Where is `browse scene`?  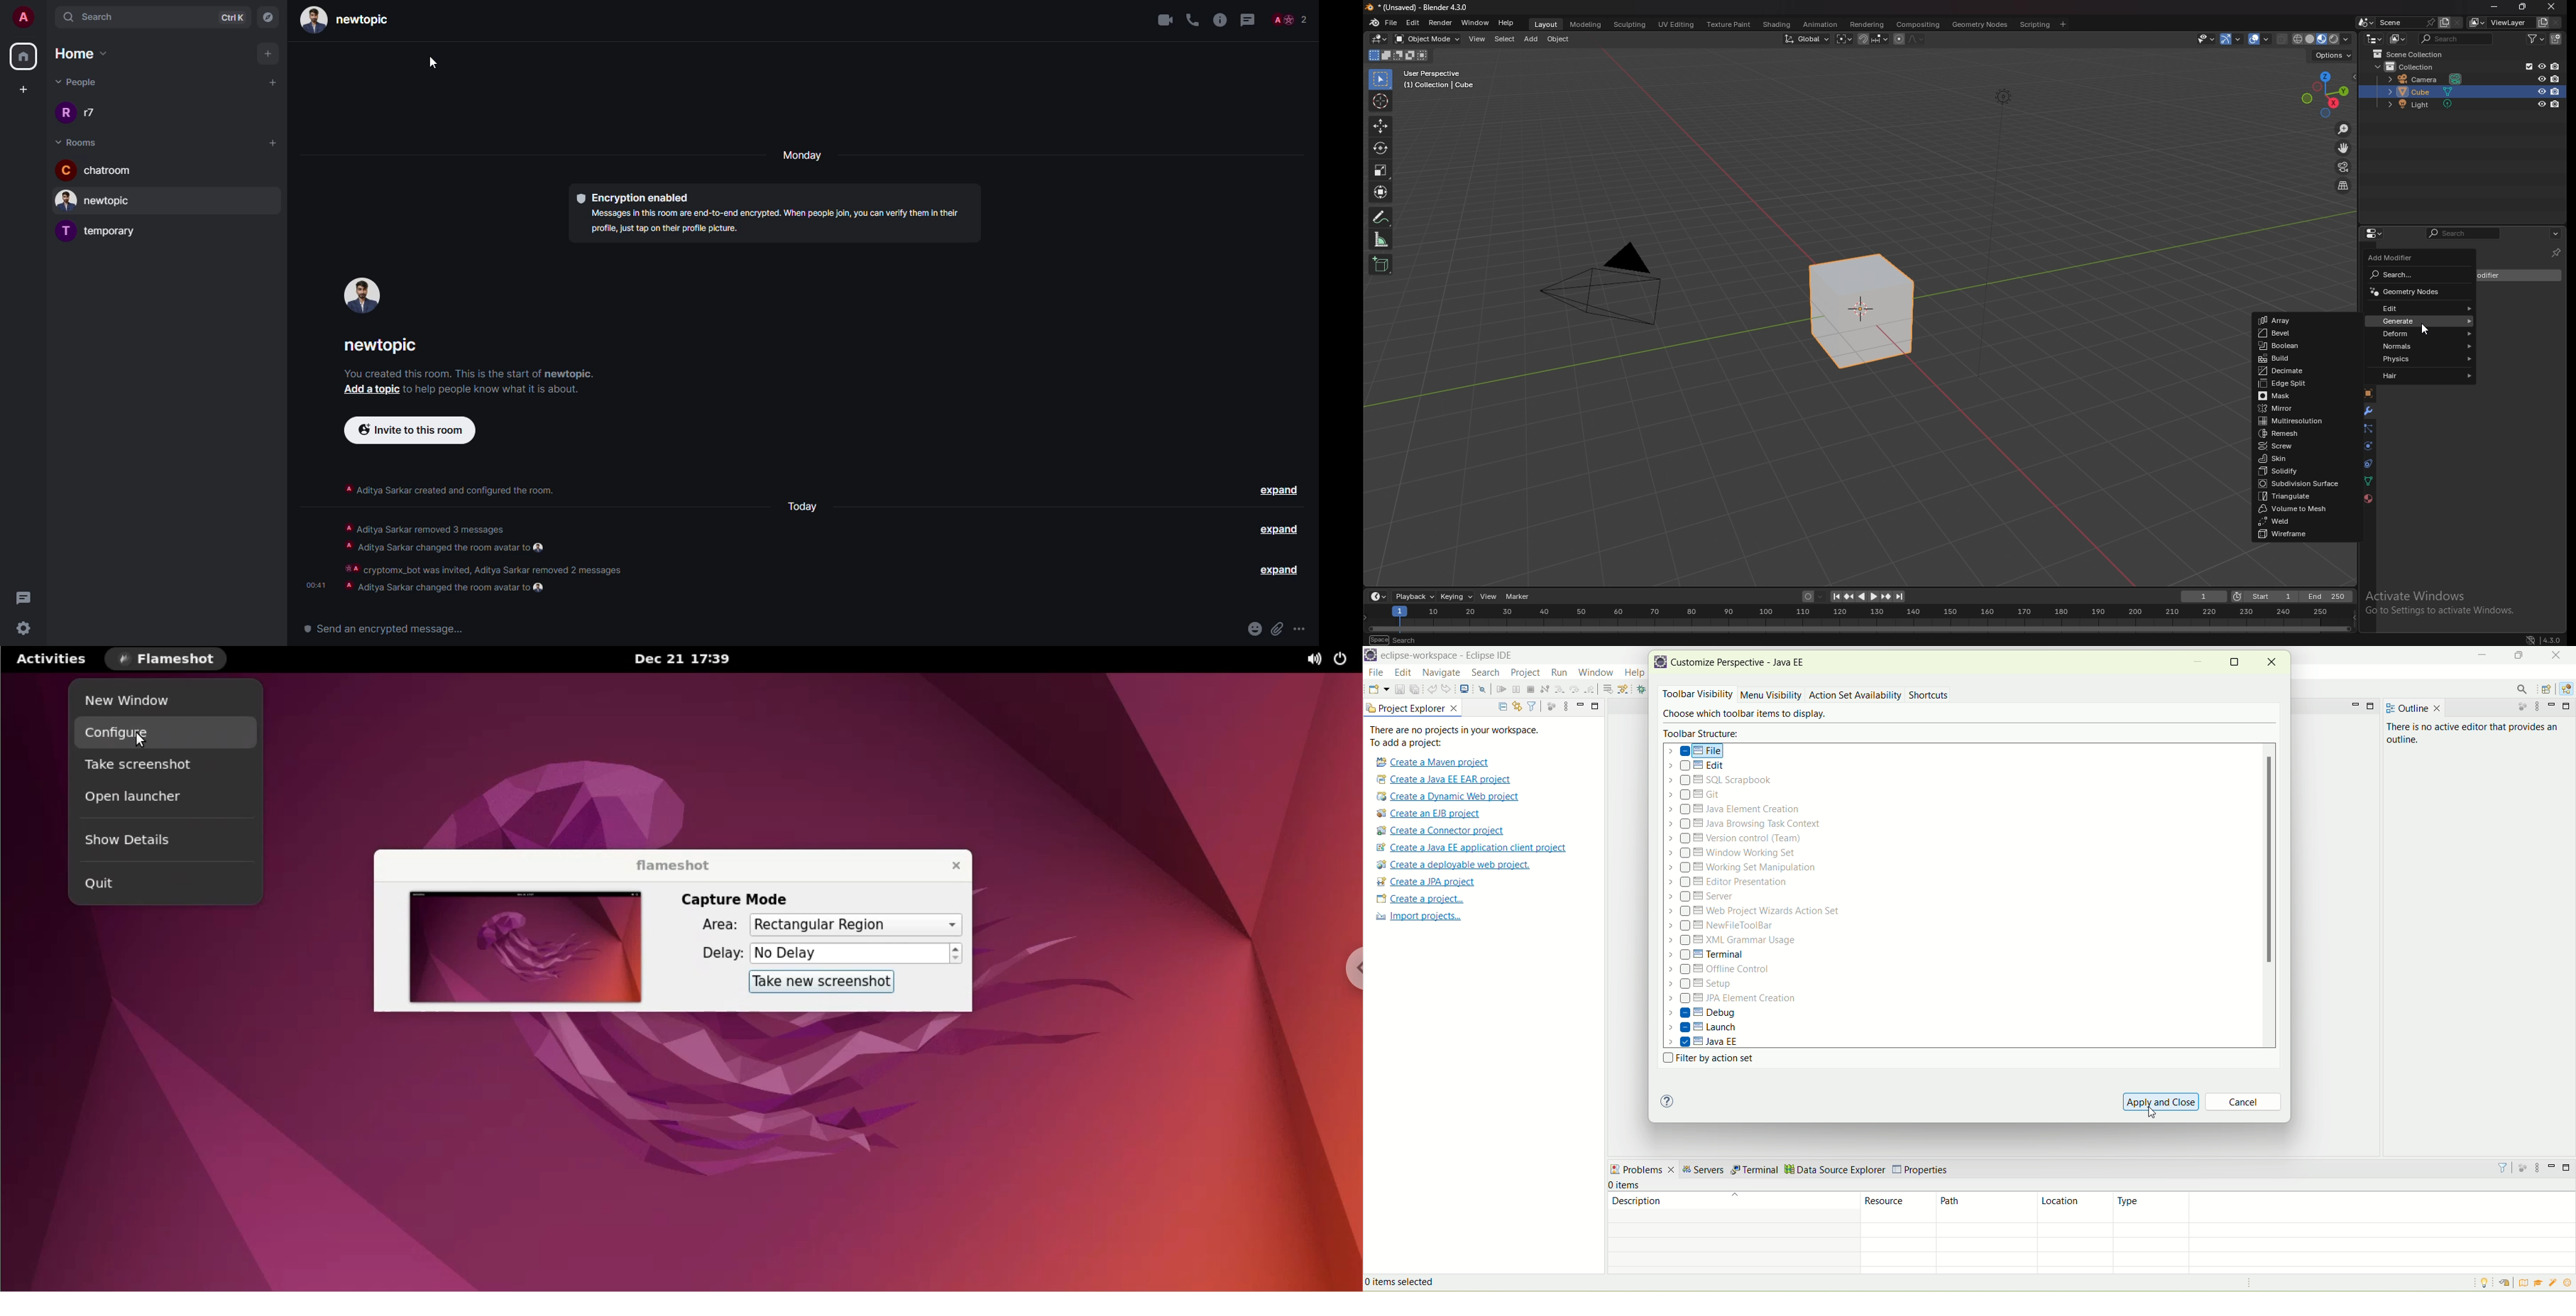 browse scene is located at coordinates (2366, 23).